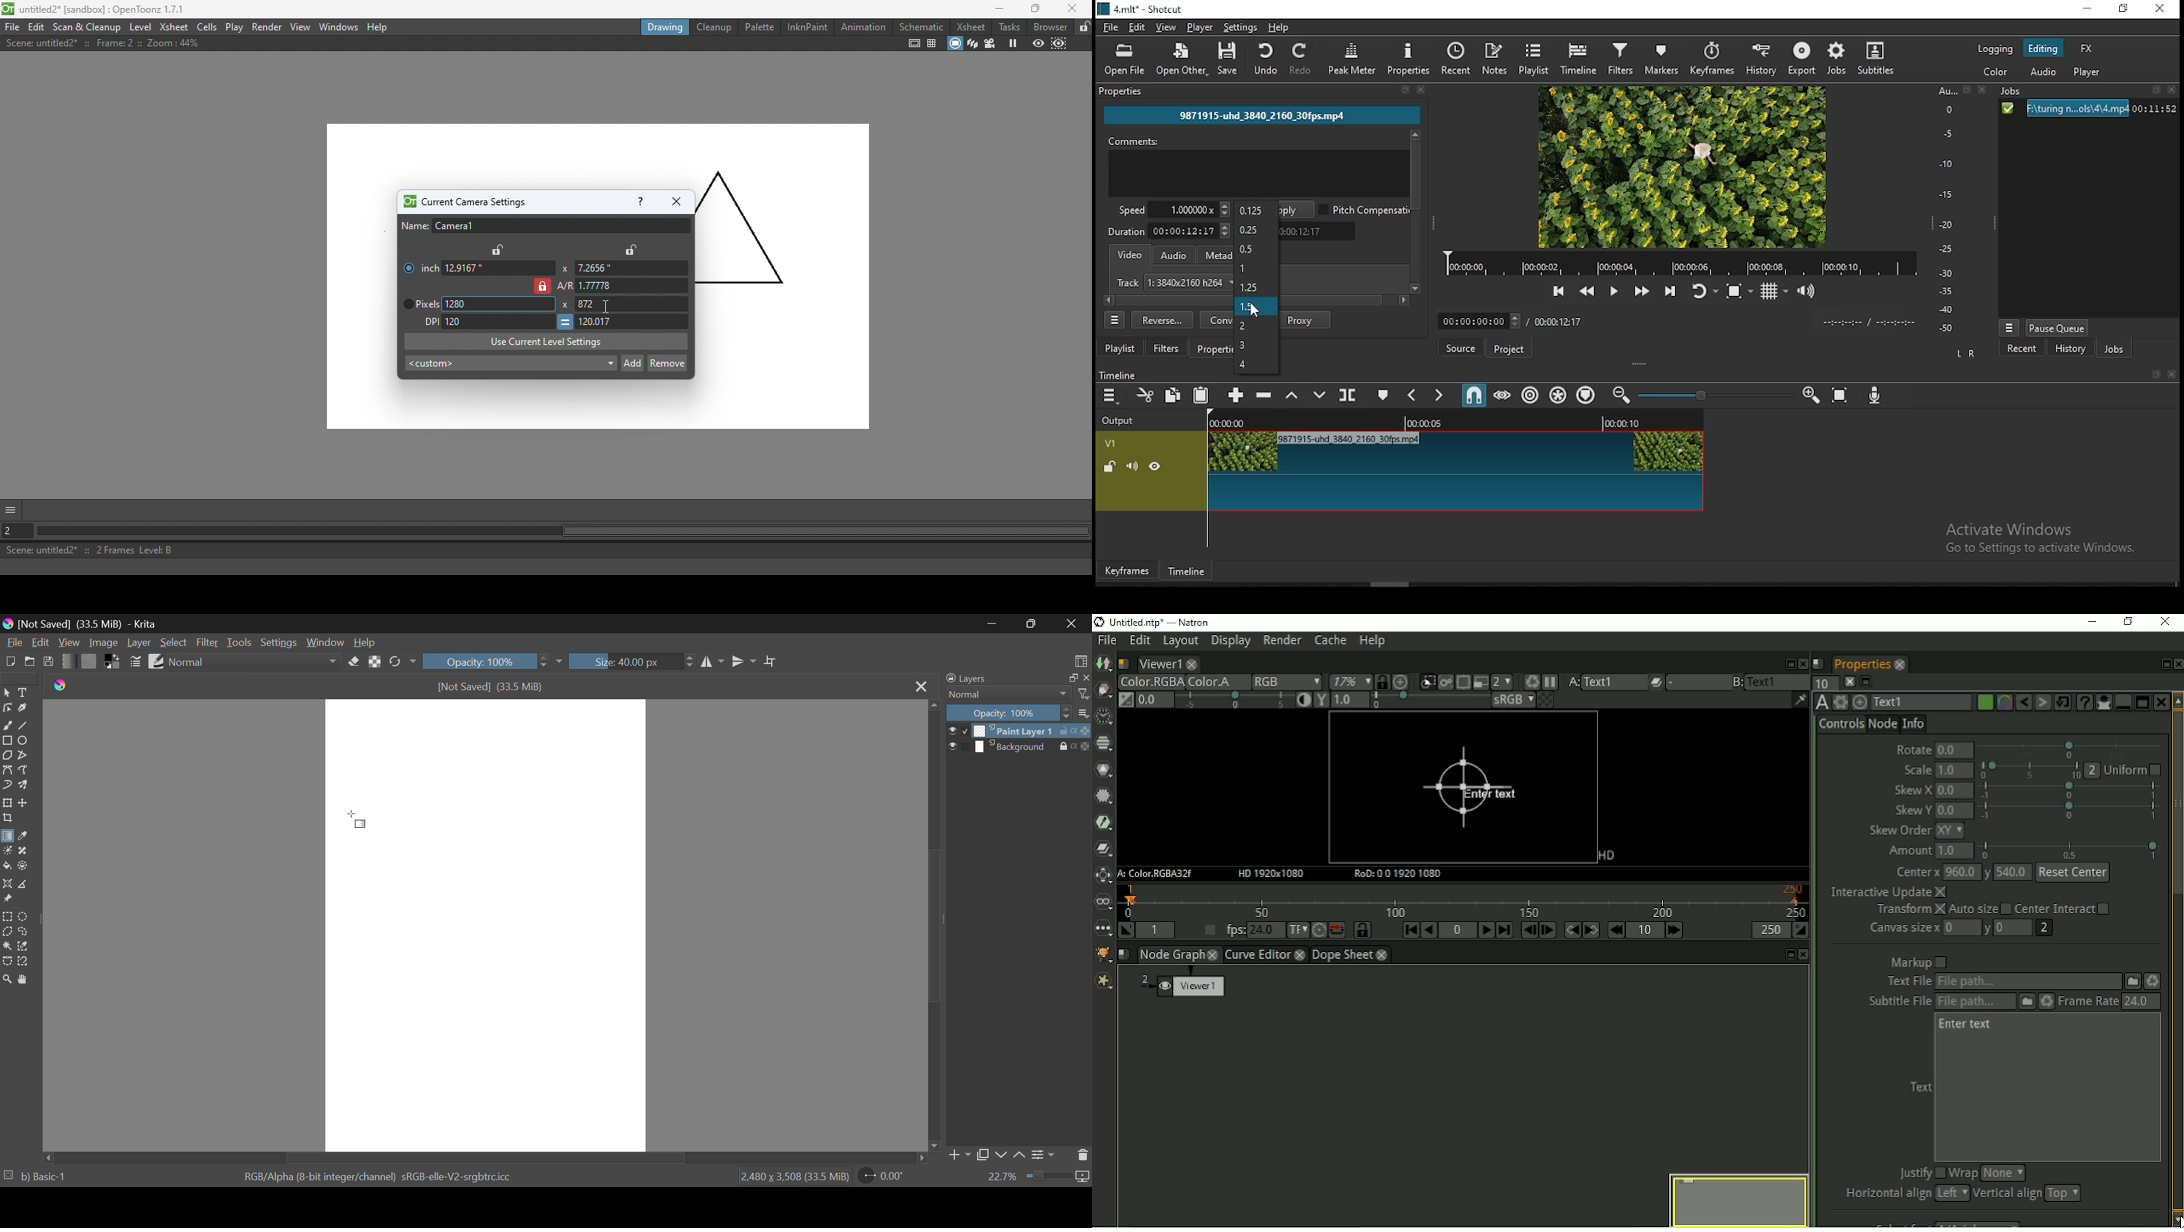 This screenshot has height=1232, width=2184. Describe the element at coordinates (22, 708) in the screenshot. I see `Calligraphic Line` at that location.